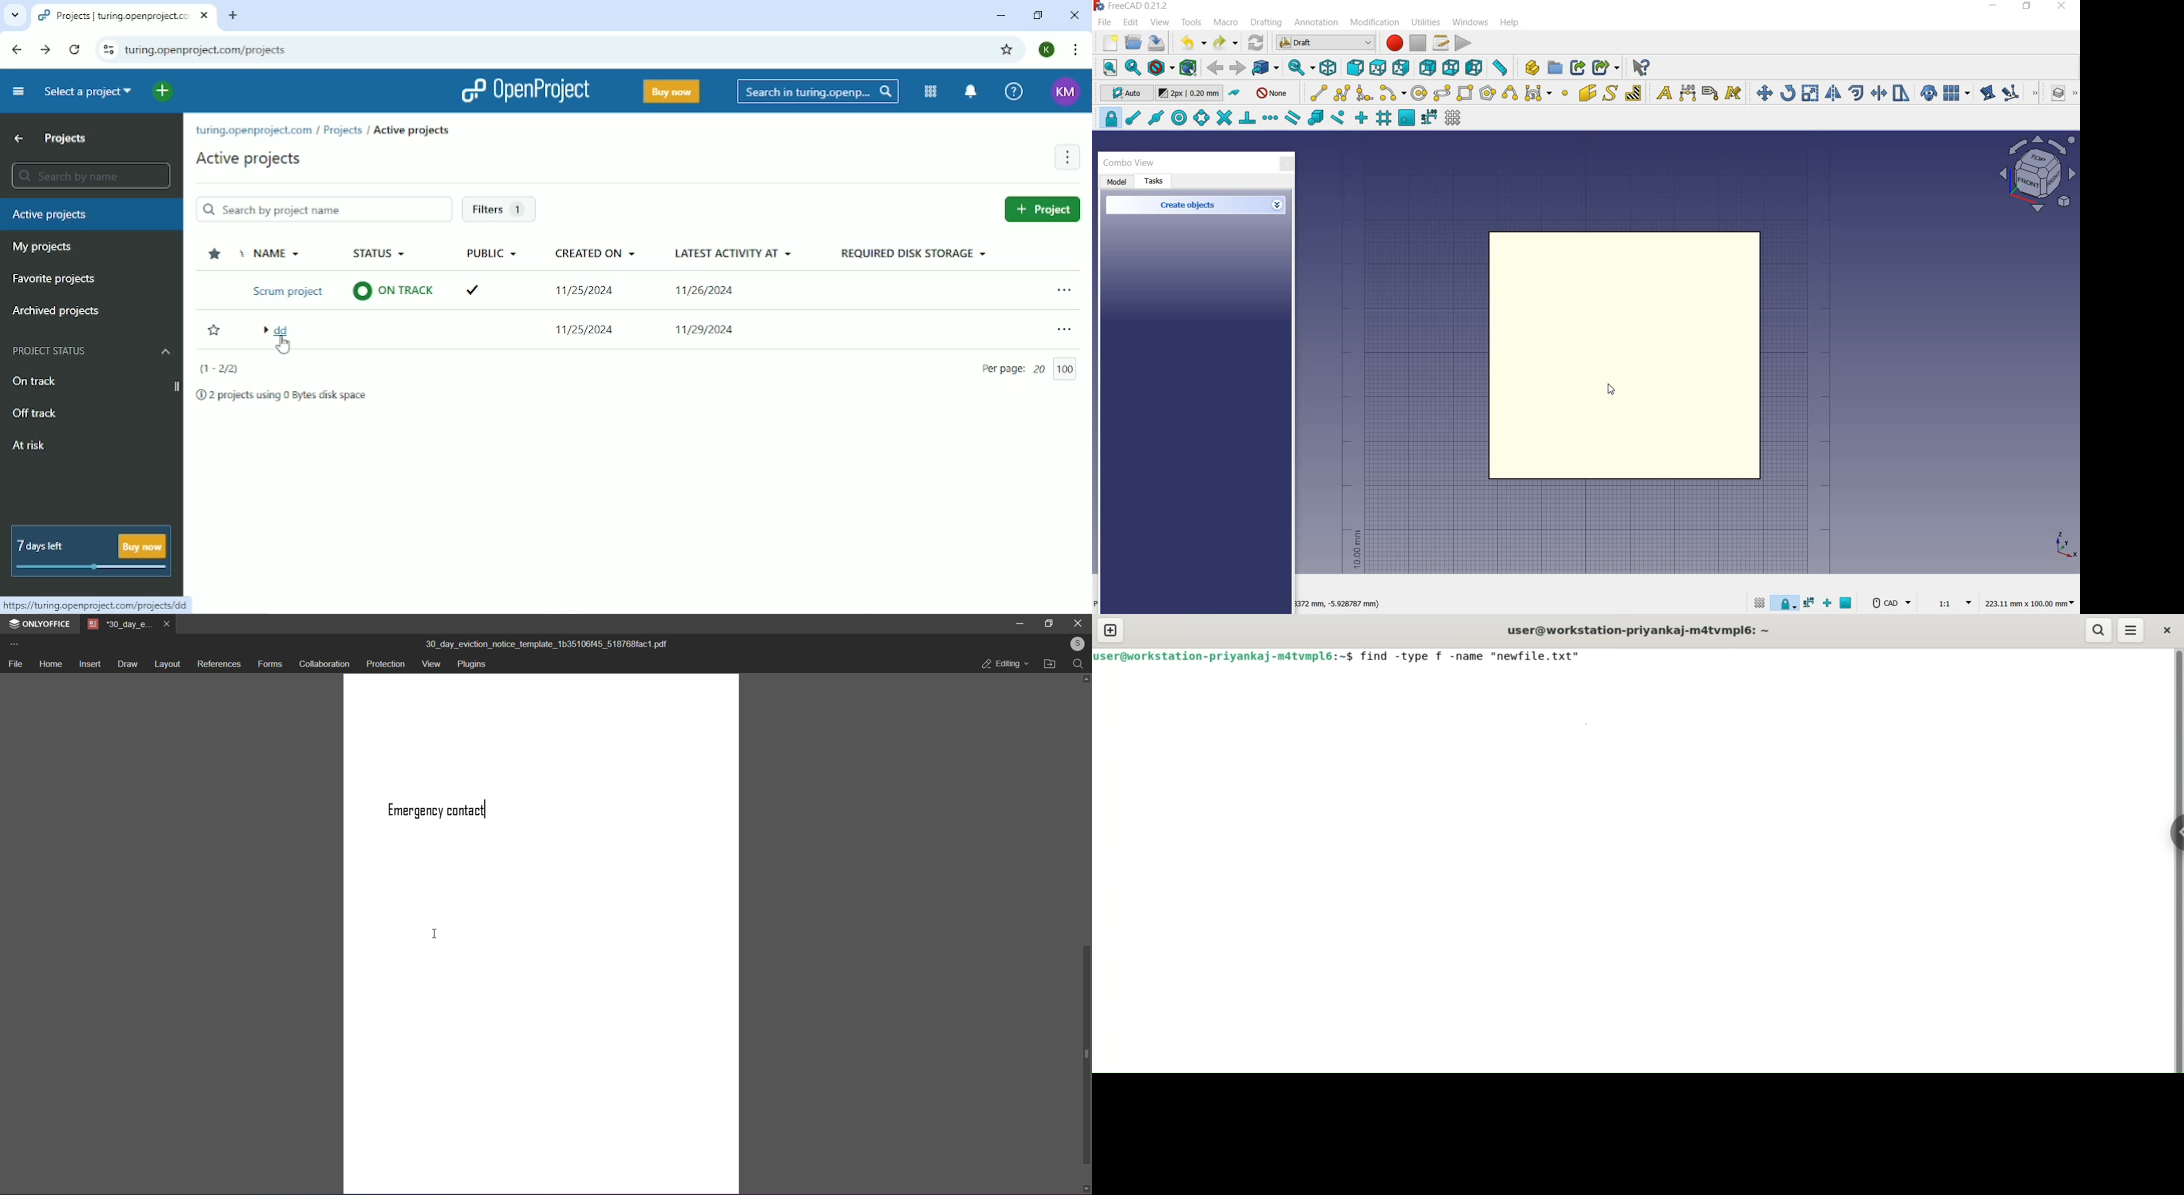  I want to click on close, so click(1287, 165).